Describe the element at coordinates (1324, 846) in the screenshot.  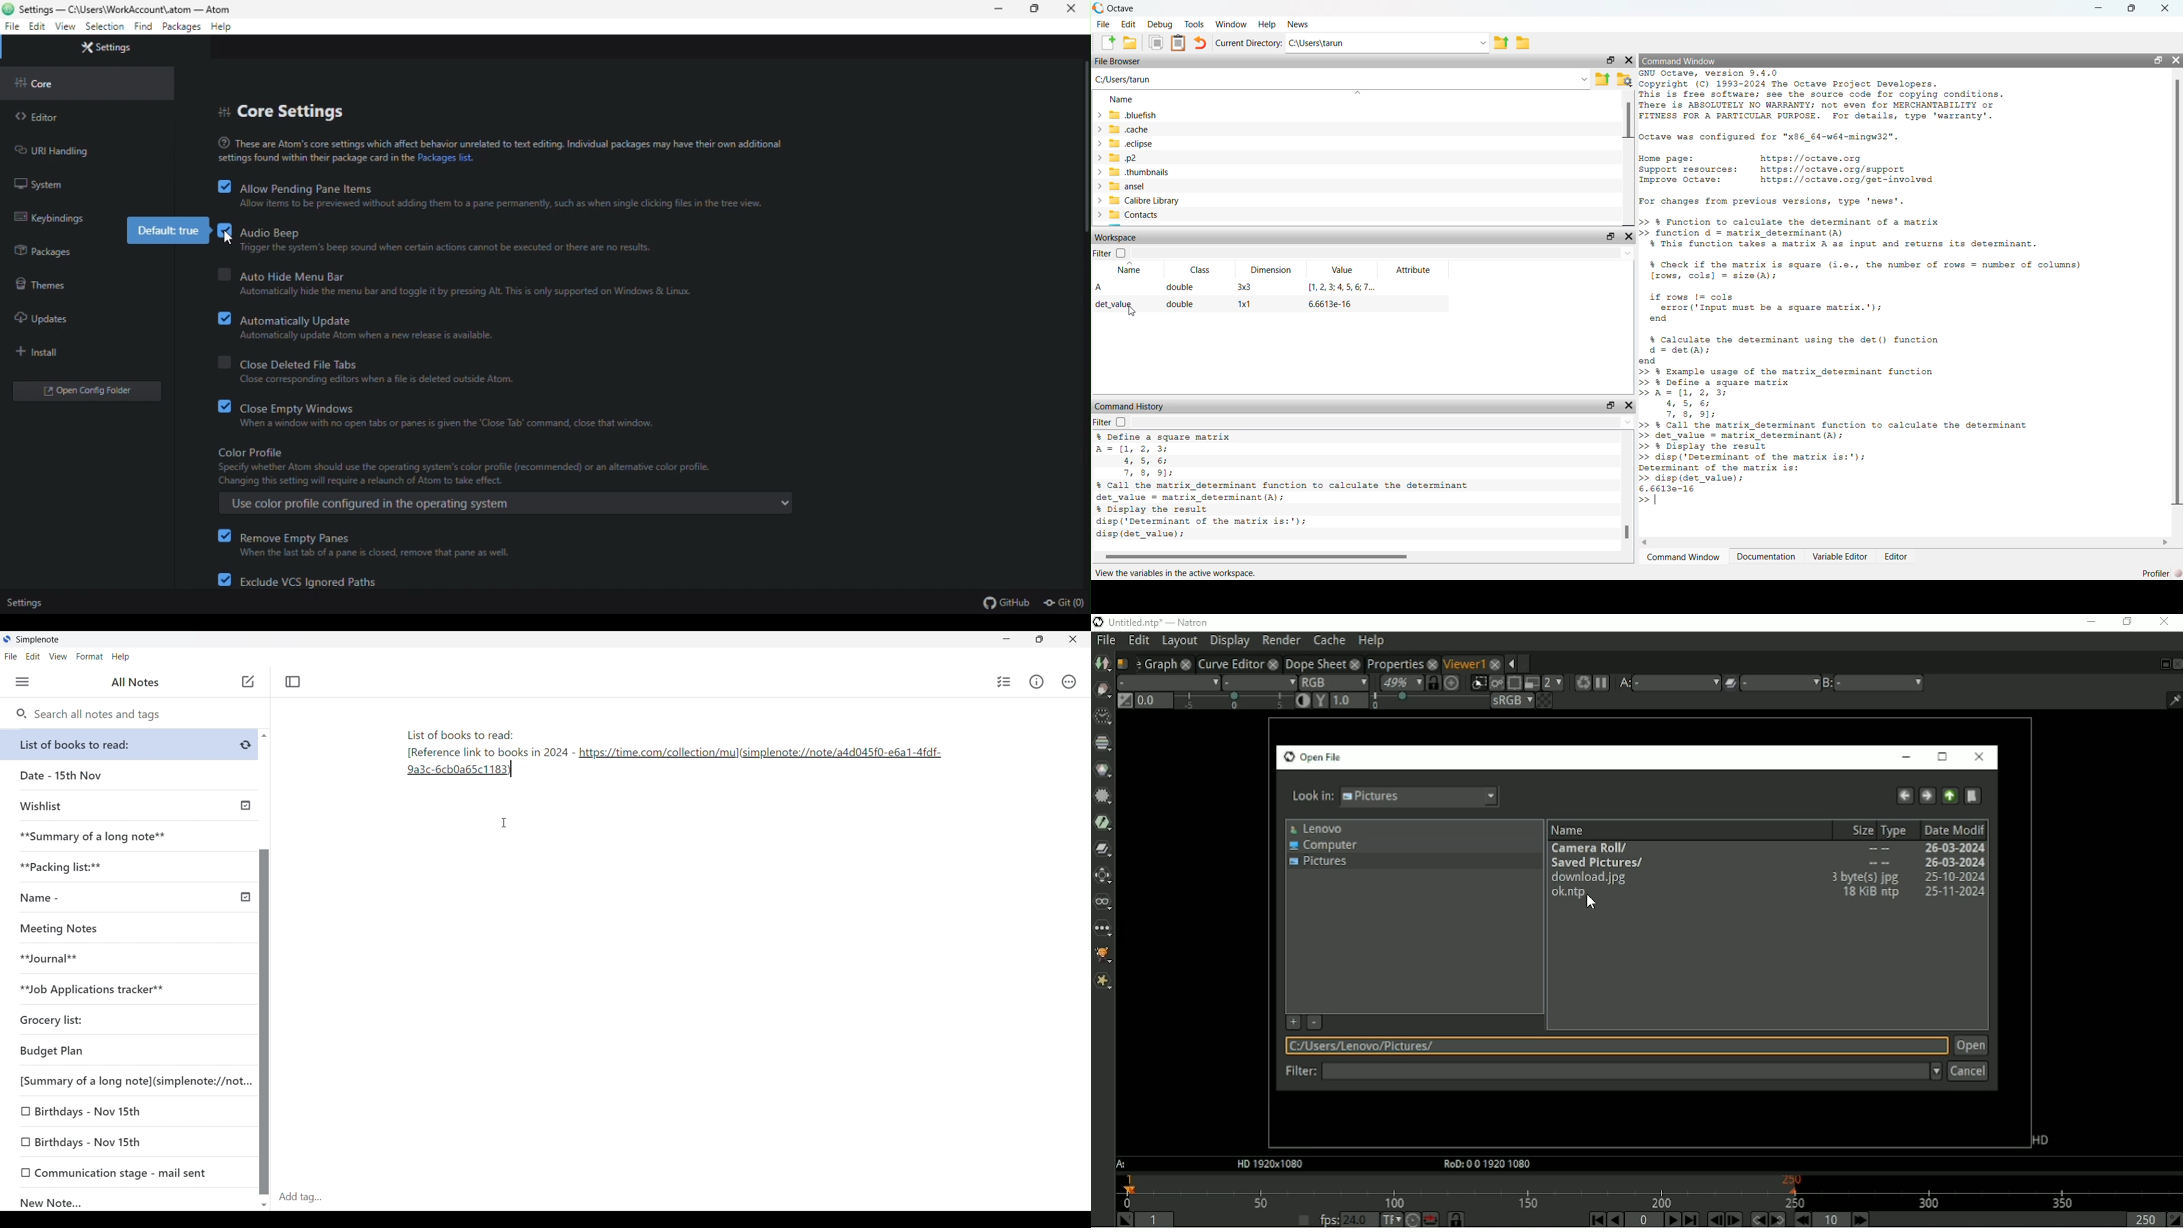
I see `Computer` at that location.